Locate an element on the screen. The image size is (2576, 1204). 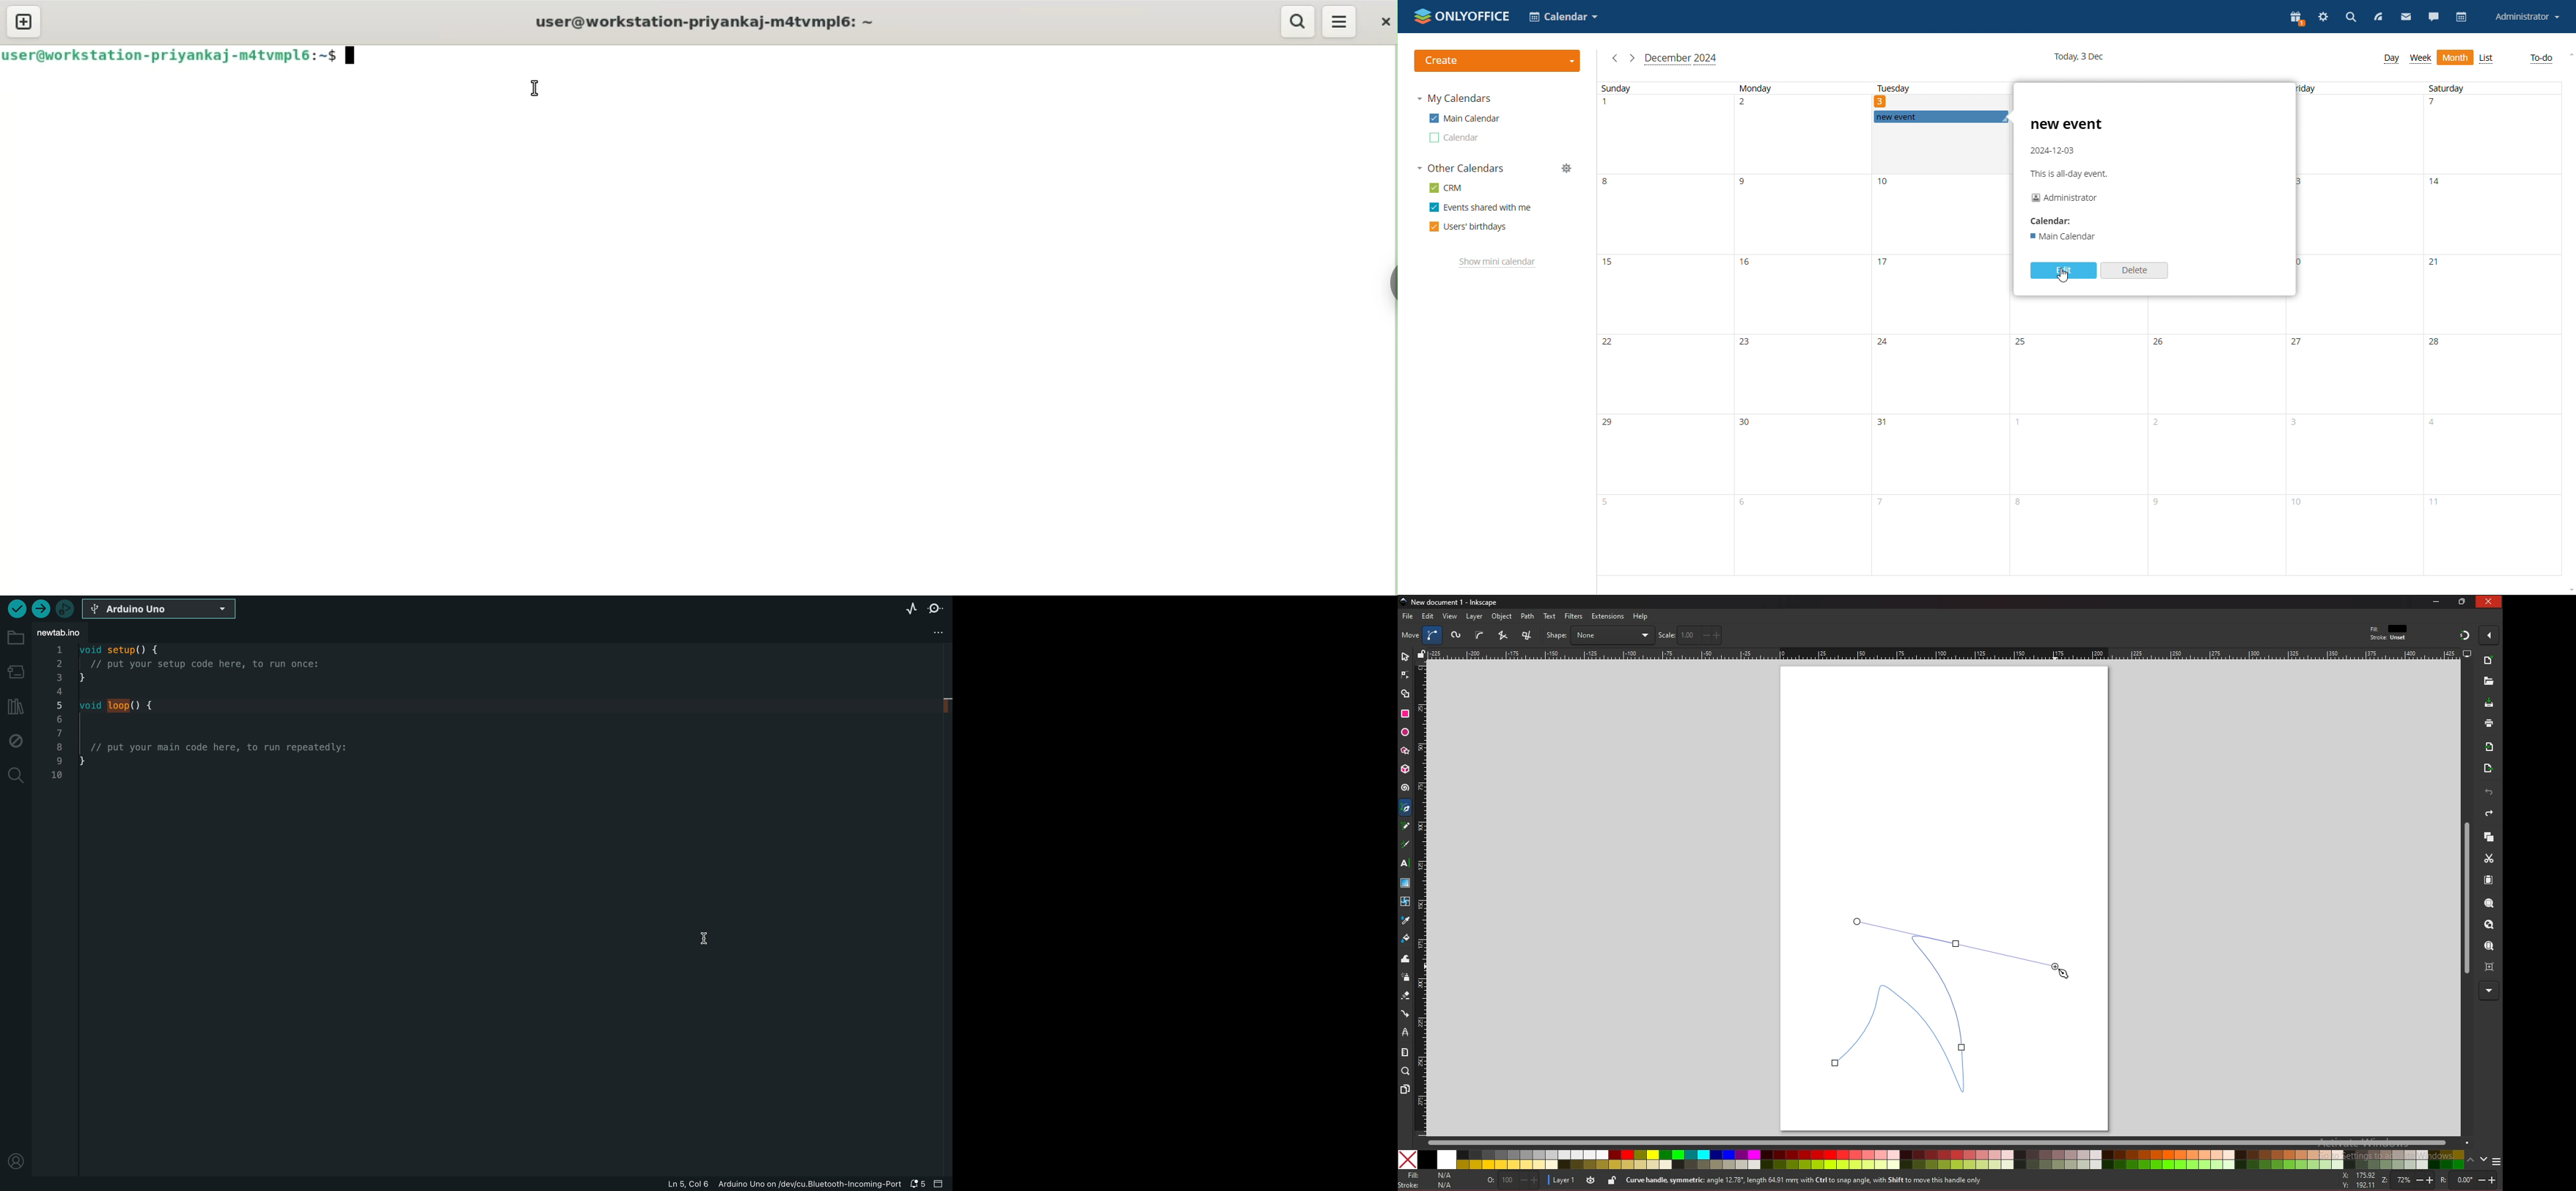
extensions is located at coordinates (1607, 617).